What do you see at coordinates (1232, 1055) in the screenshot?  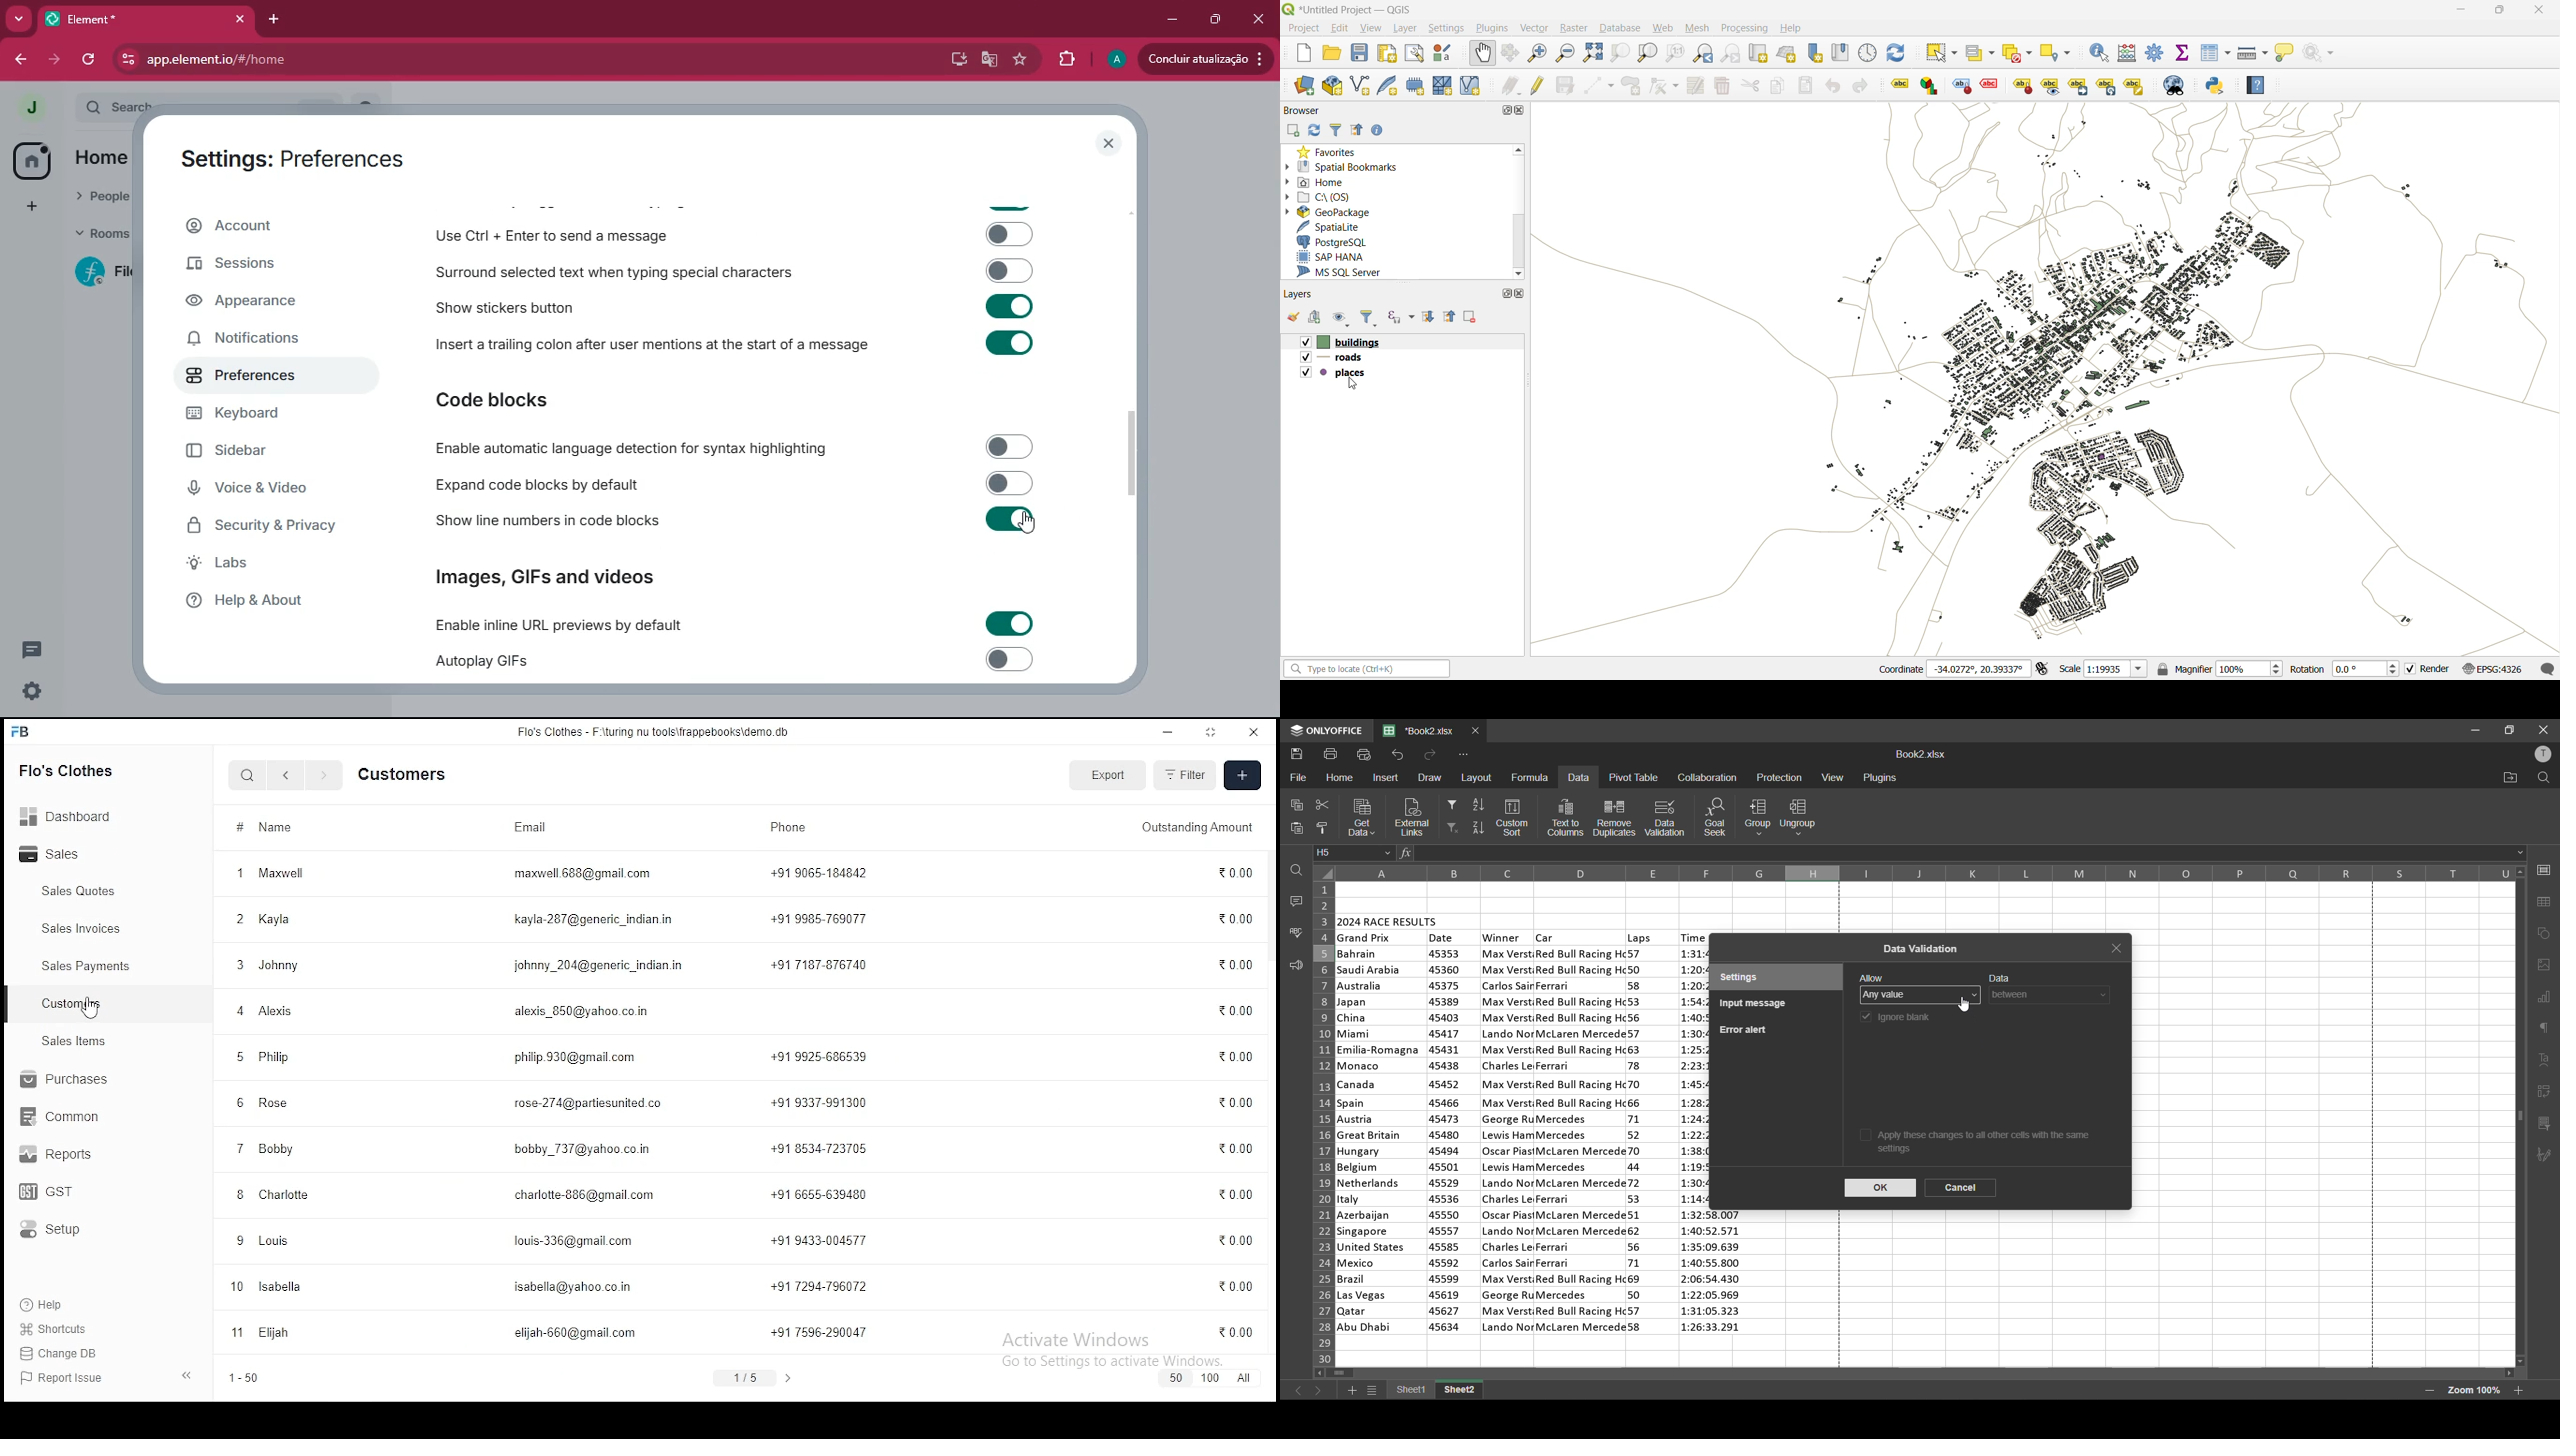 I see `0.00` at bounding box center [1232, 1055].